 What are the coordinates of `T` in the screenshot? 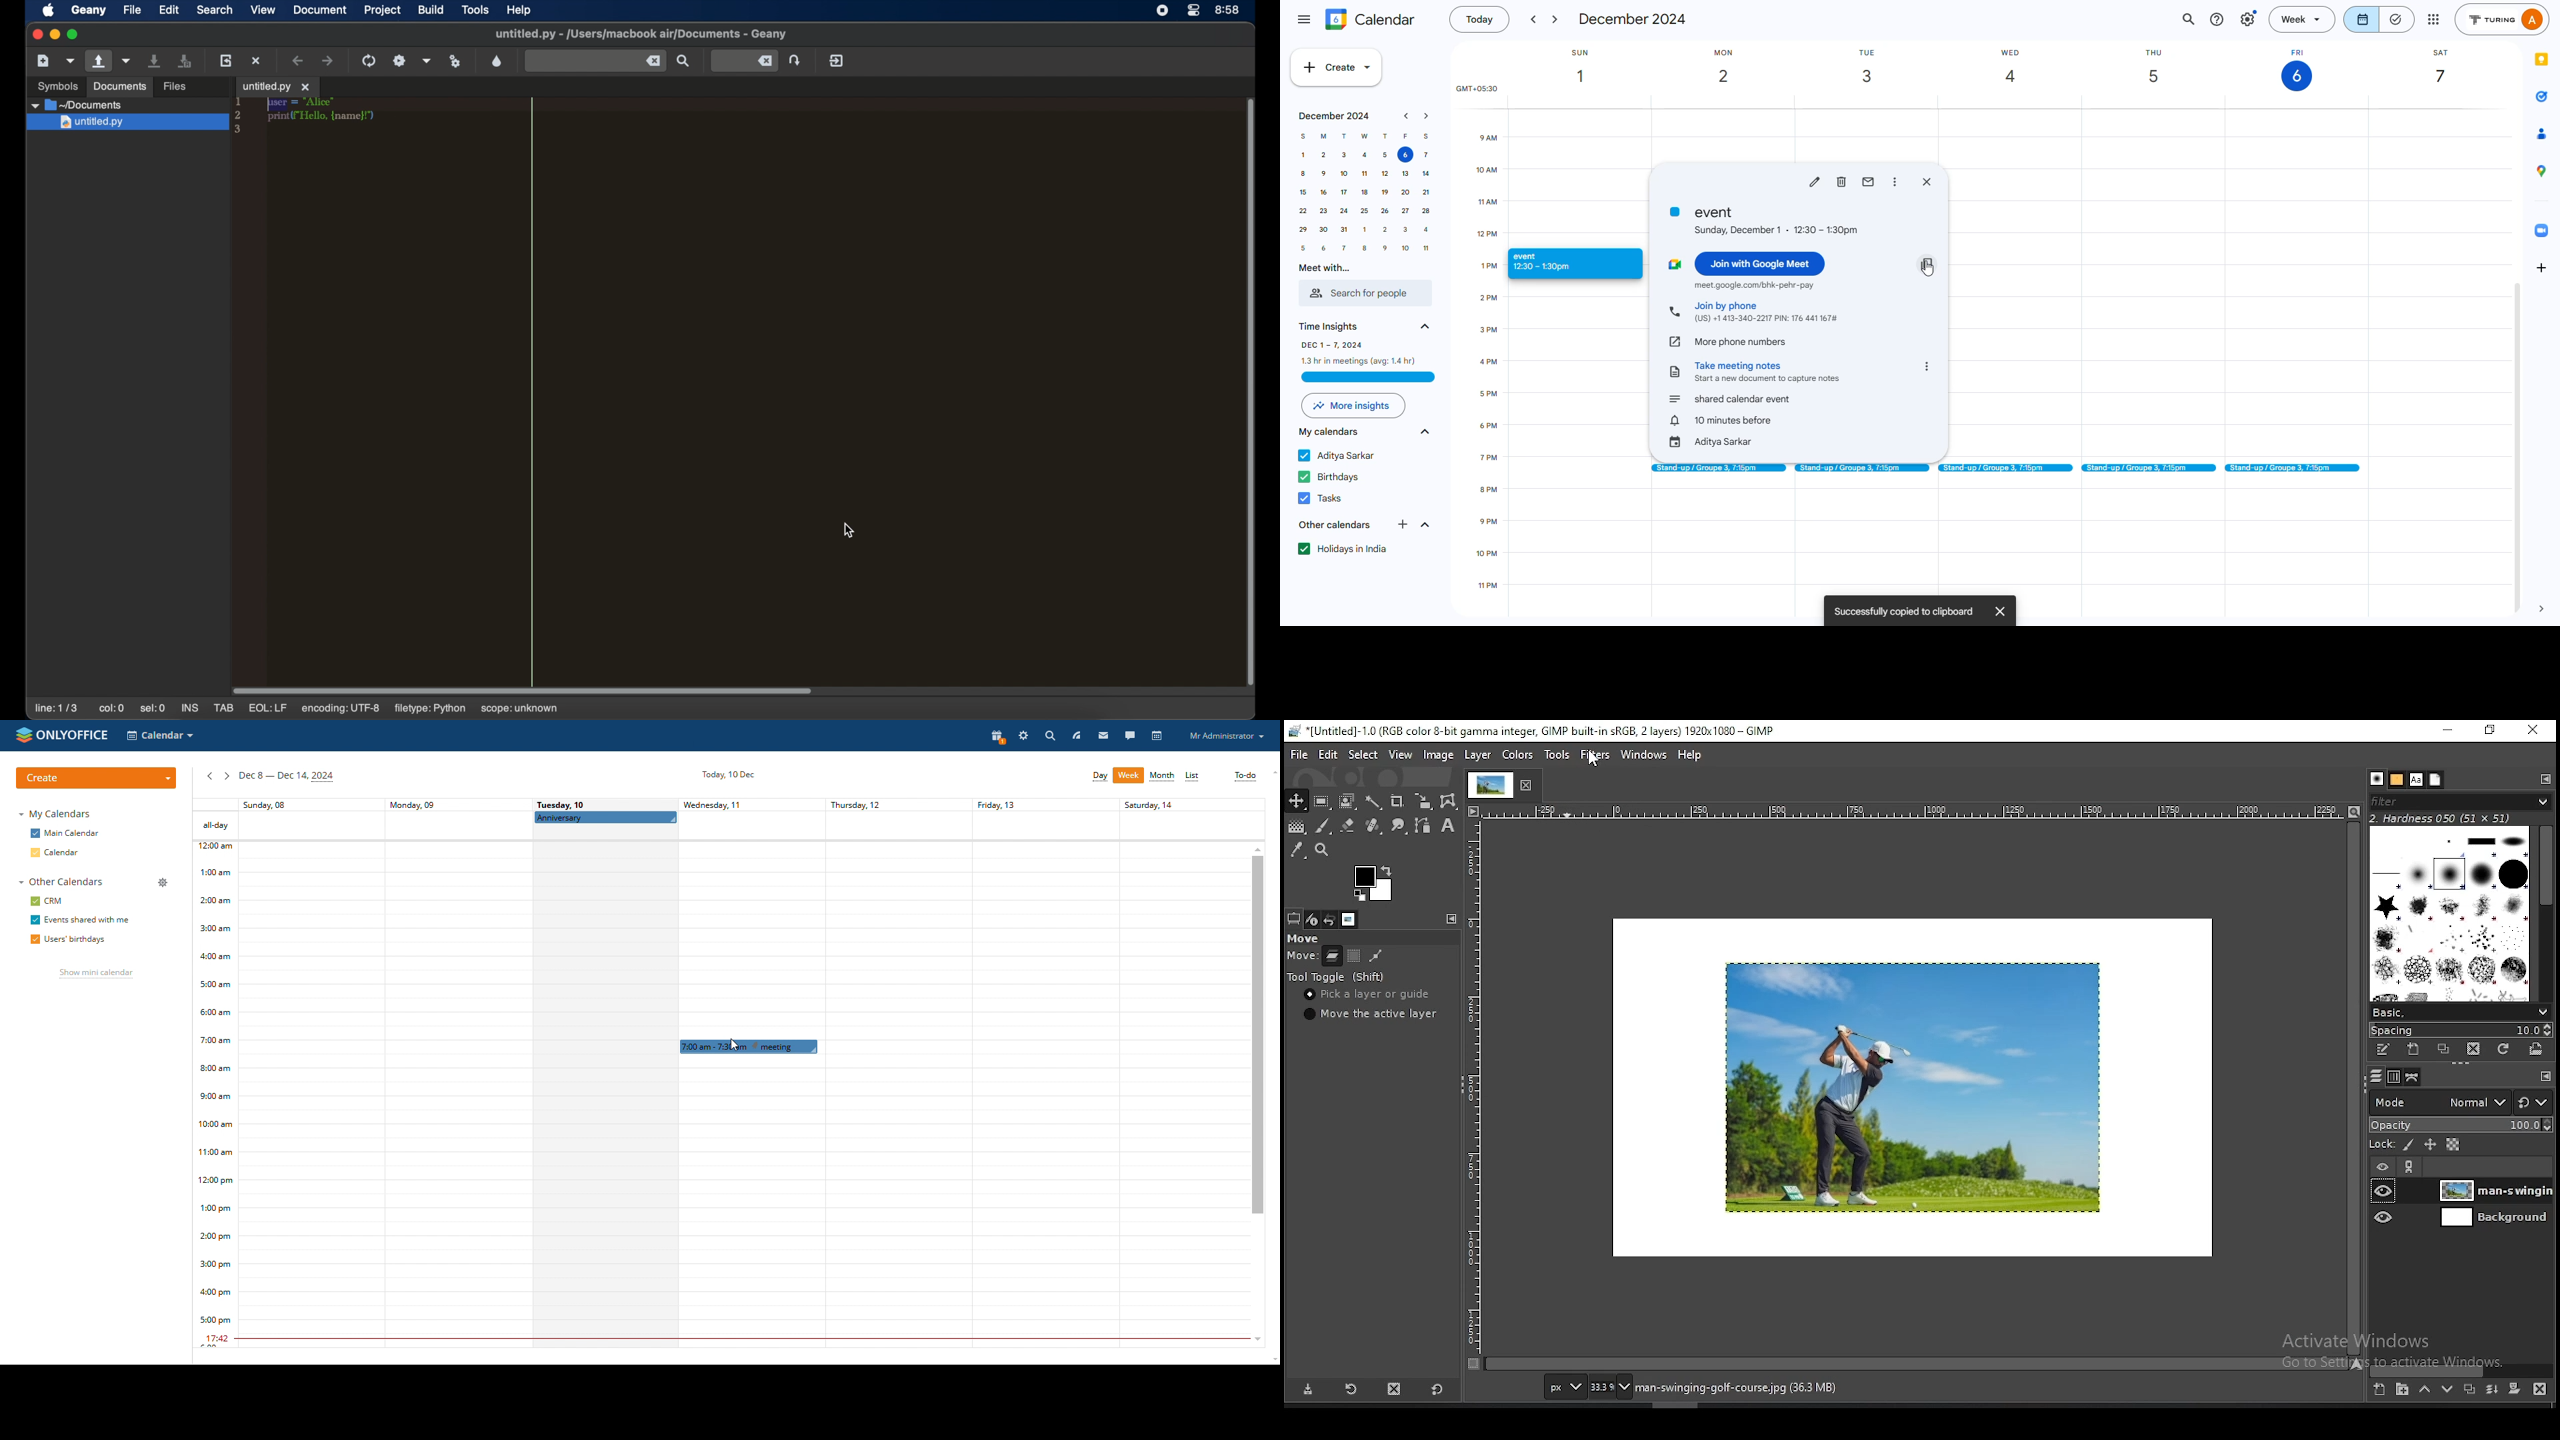 It's located at (1343, 135).